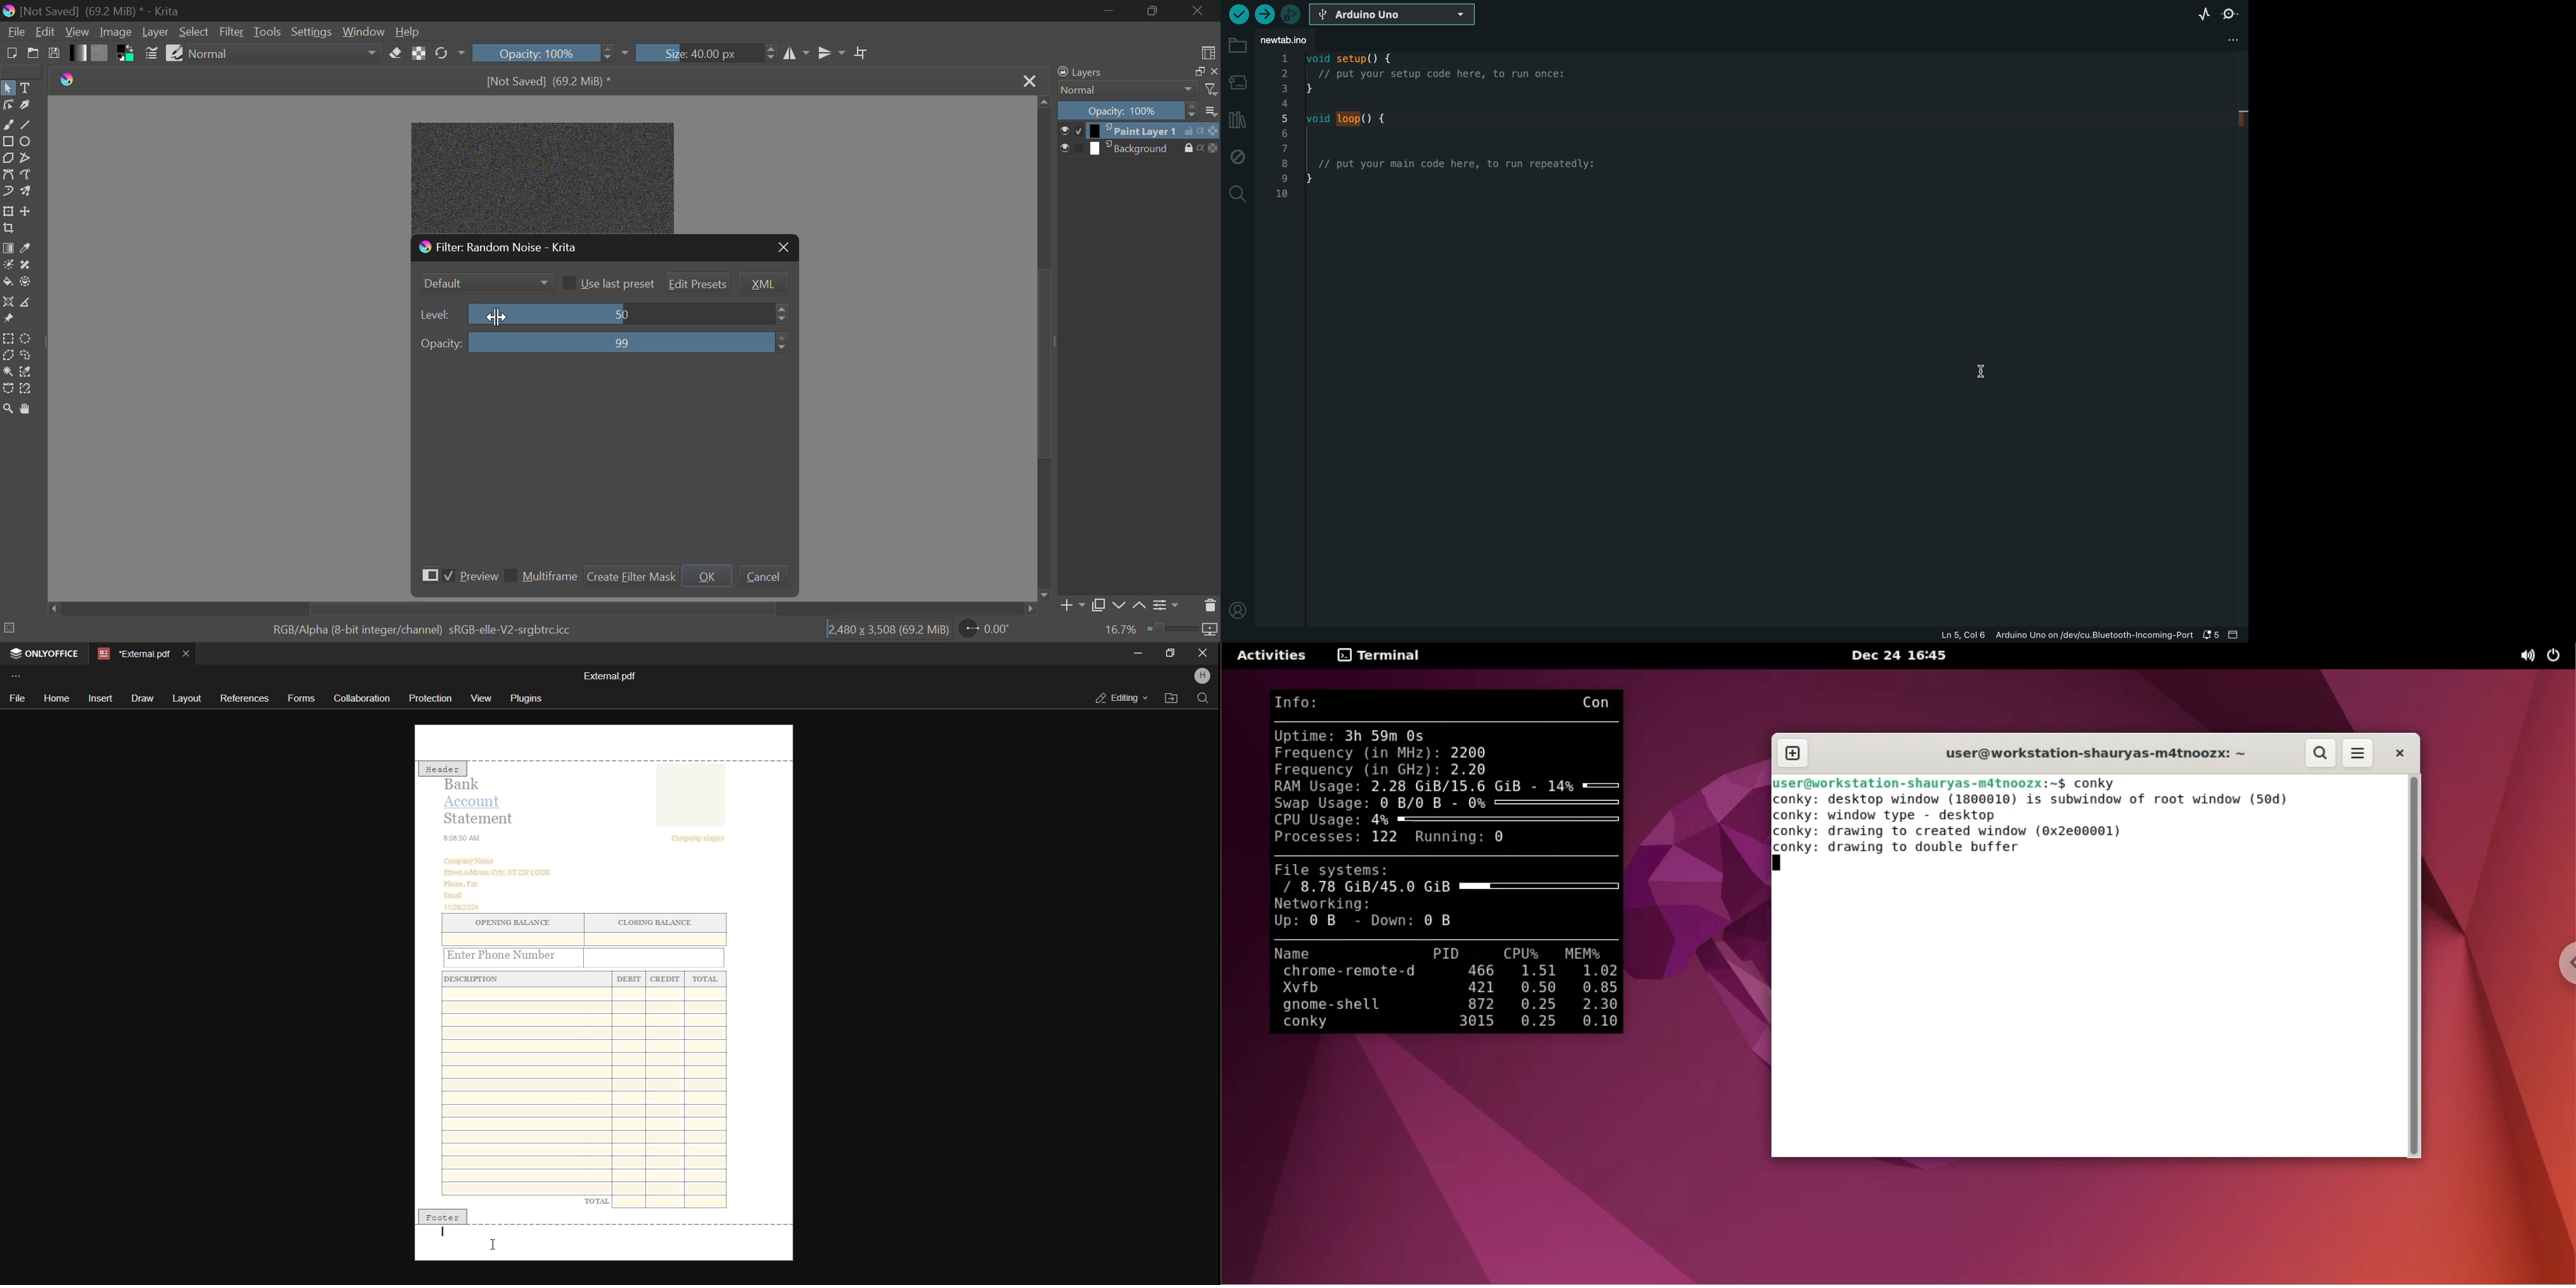 Image resolution: width=2576 pixels, height=1288 pixels. Describe the element at coordinates (1070, 606) in the screenshot. I see `Add Layer` at that location.